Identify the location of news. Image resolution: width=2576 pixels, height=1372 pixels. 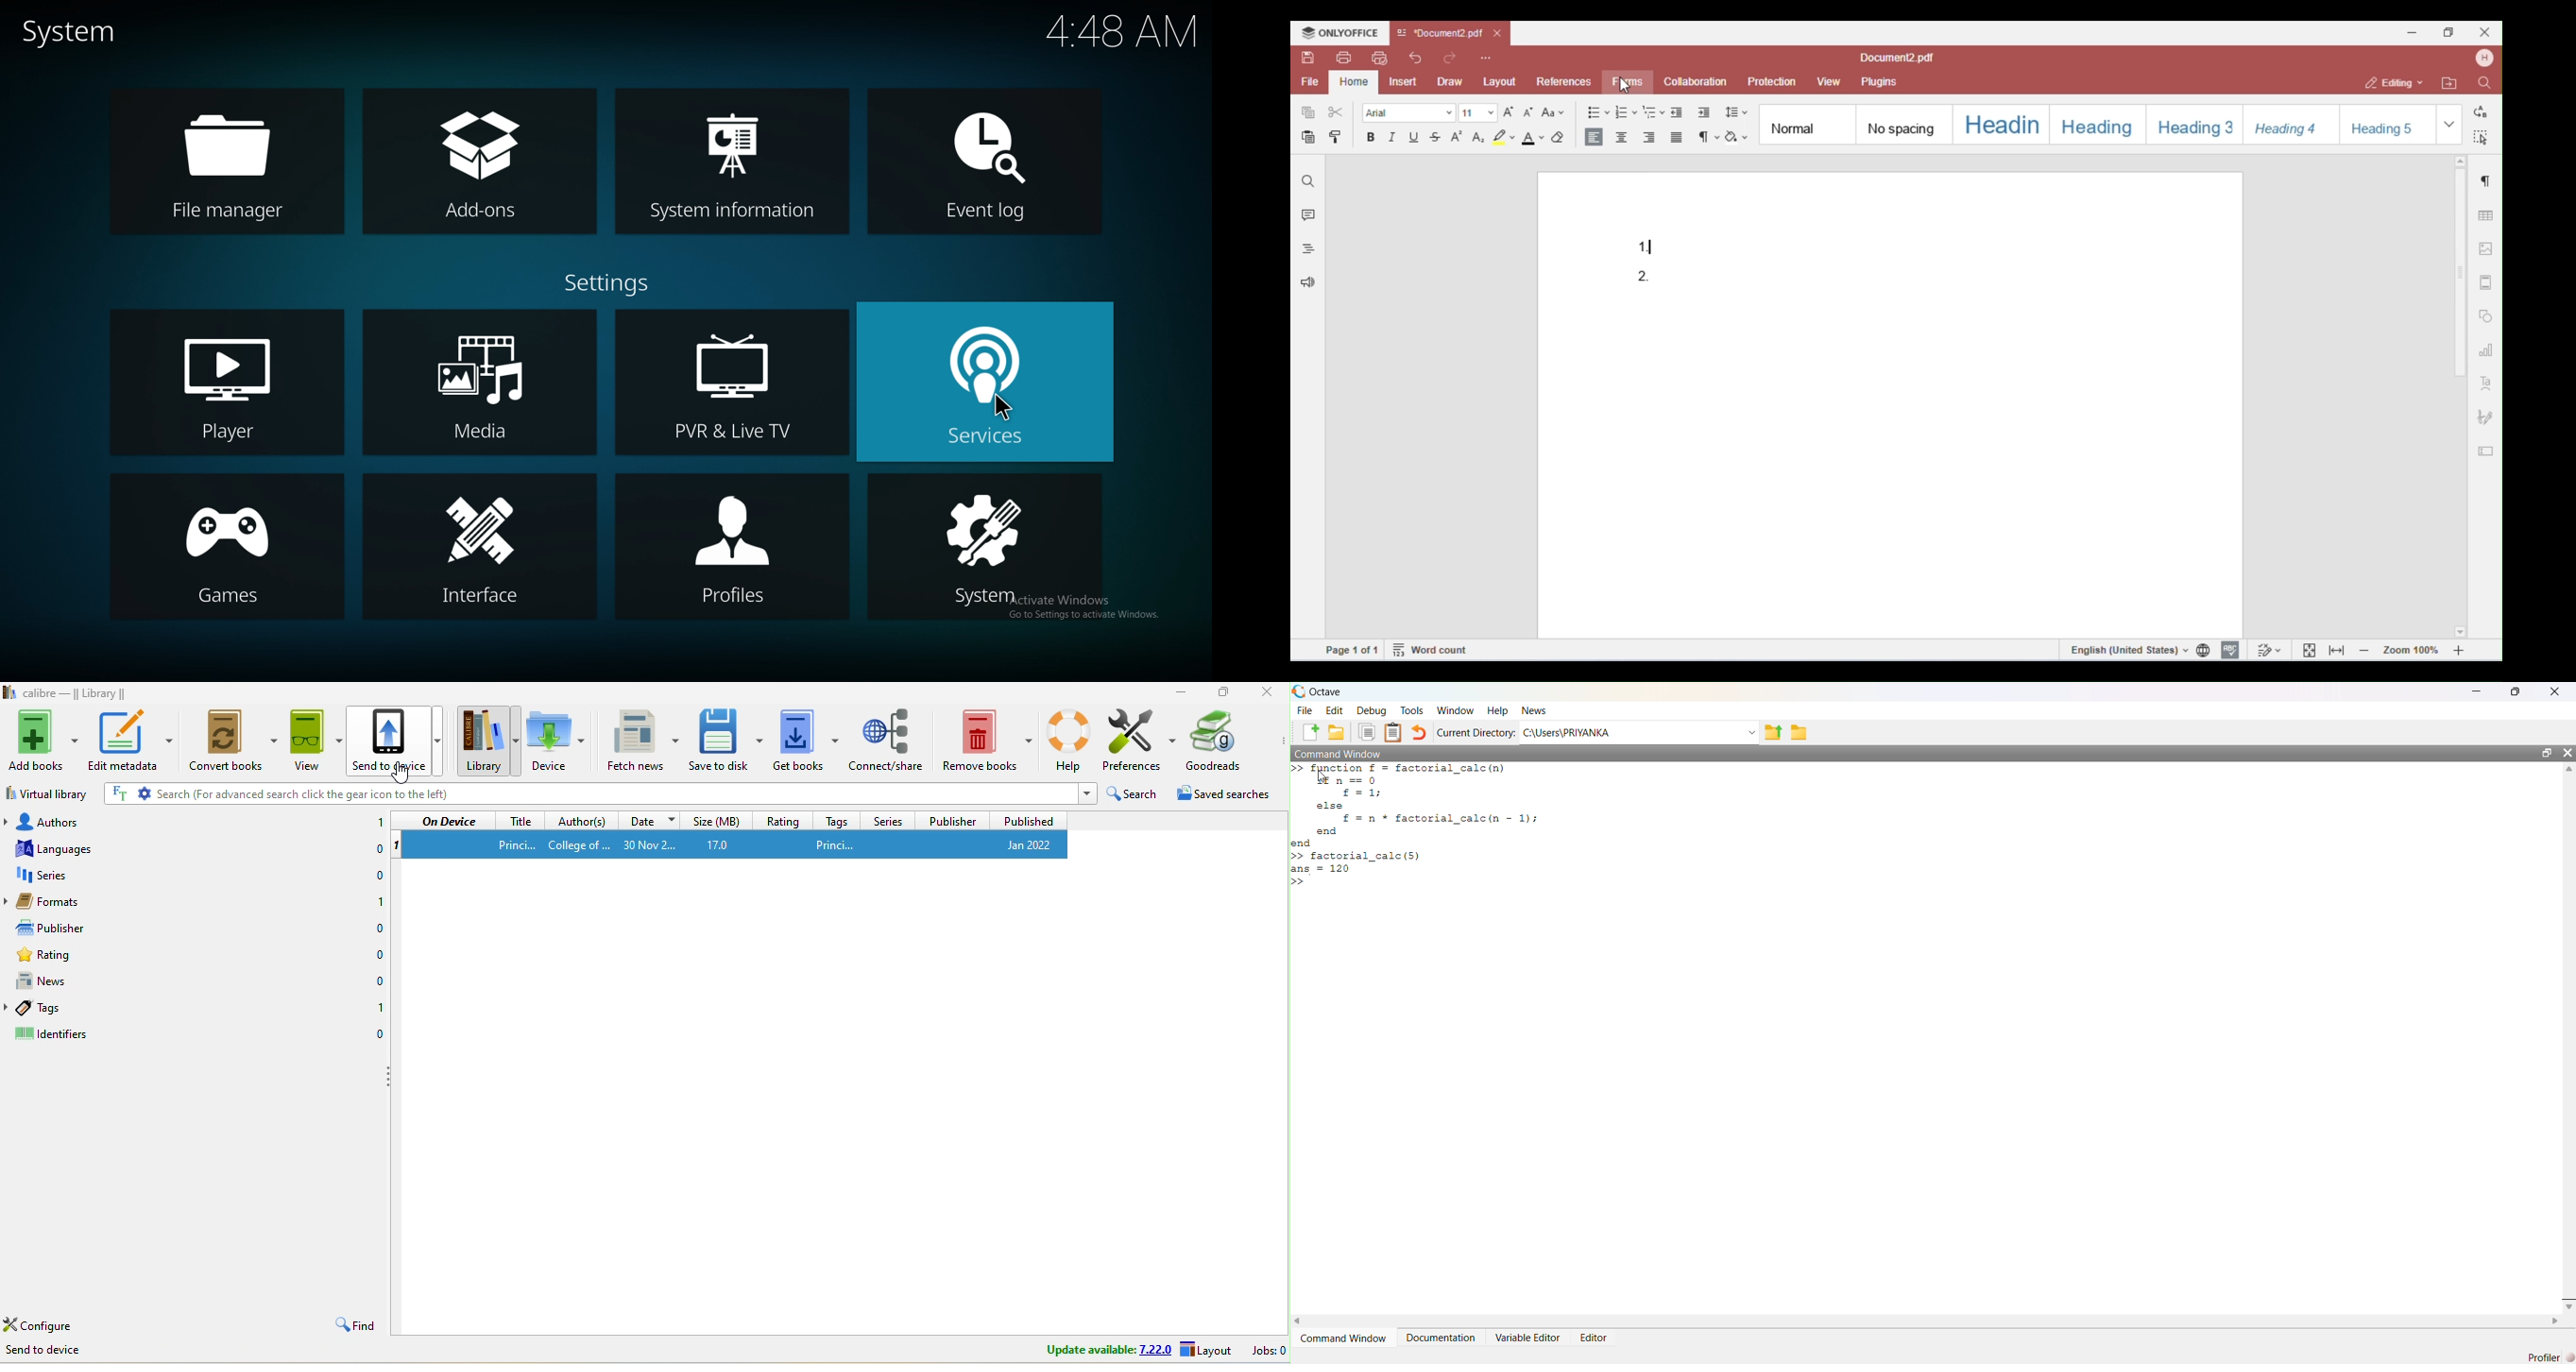
(45, 981).